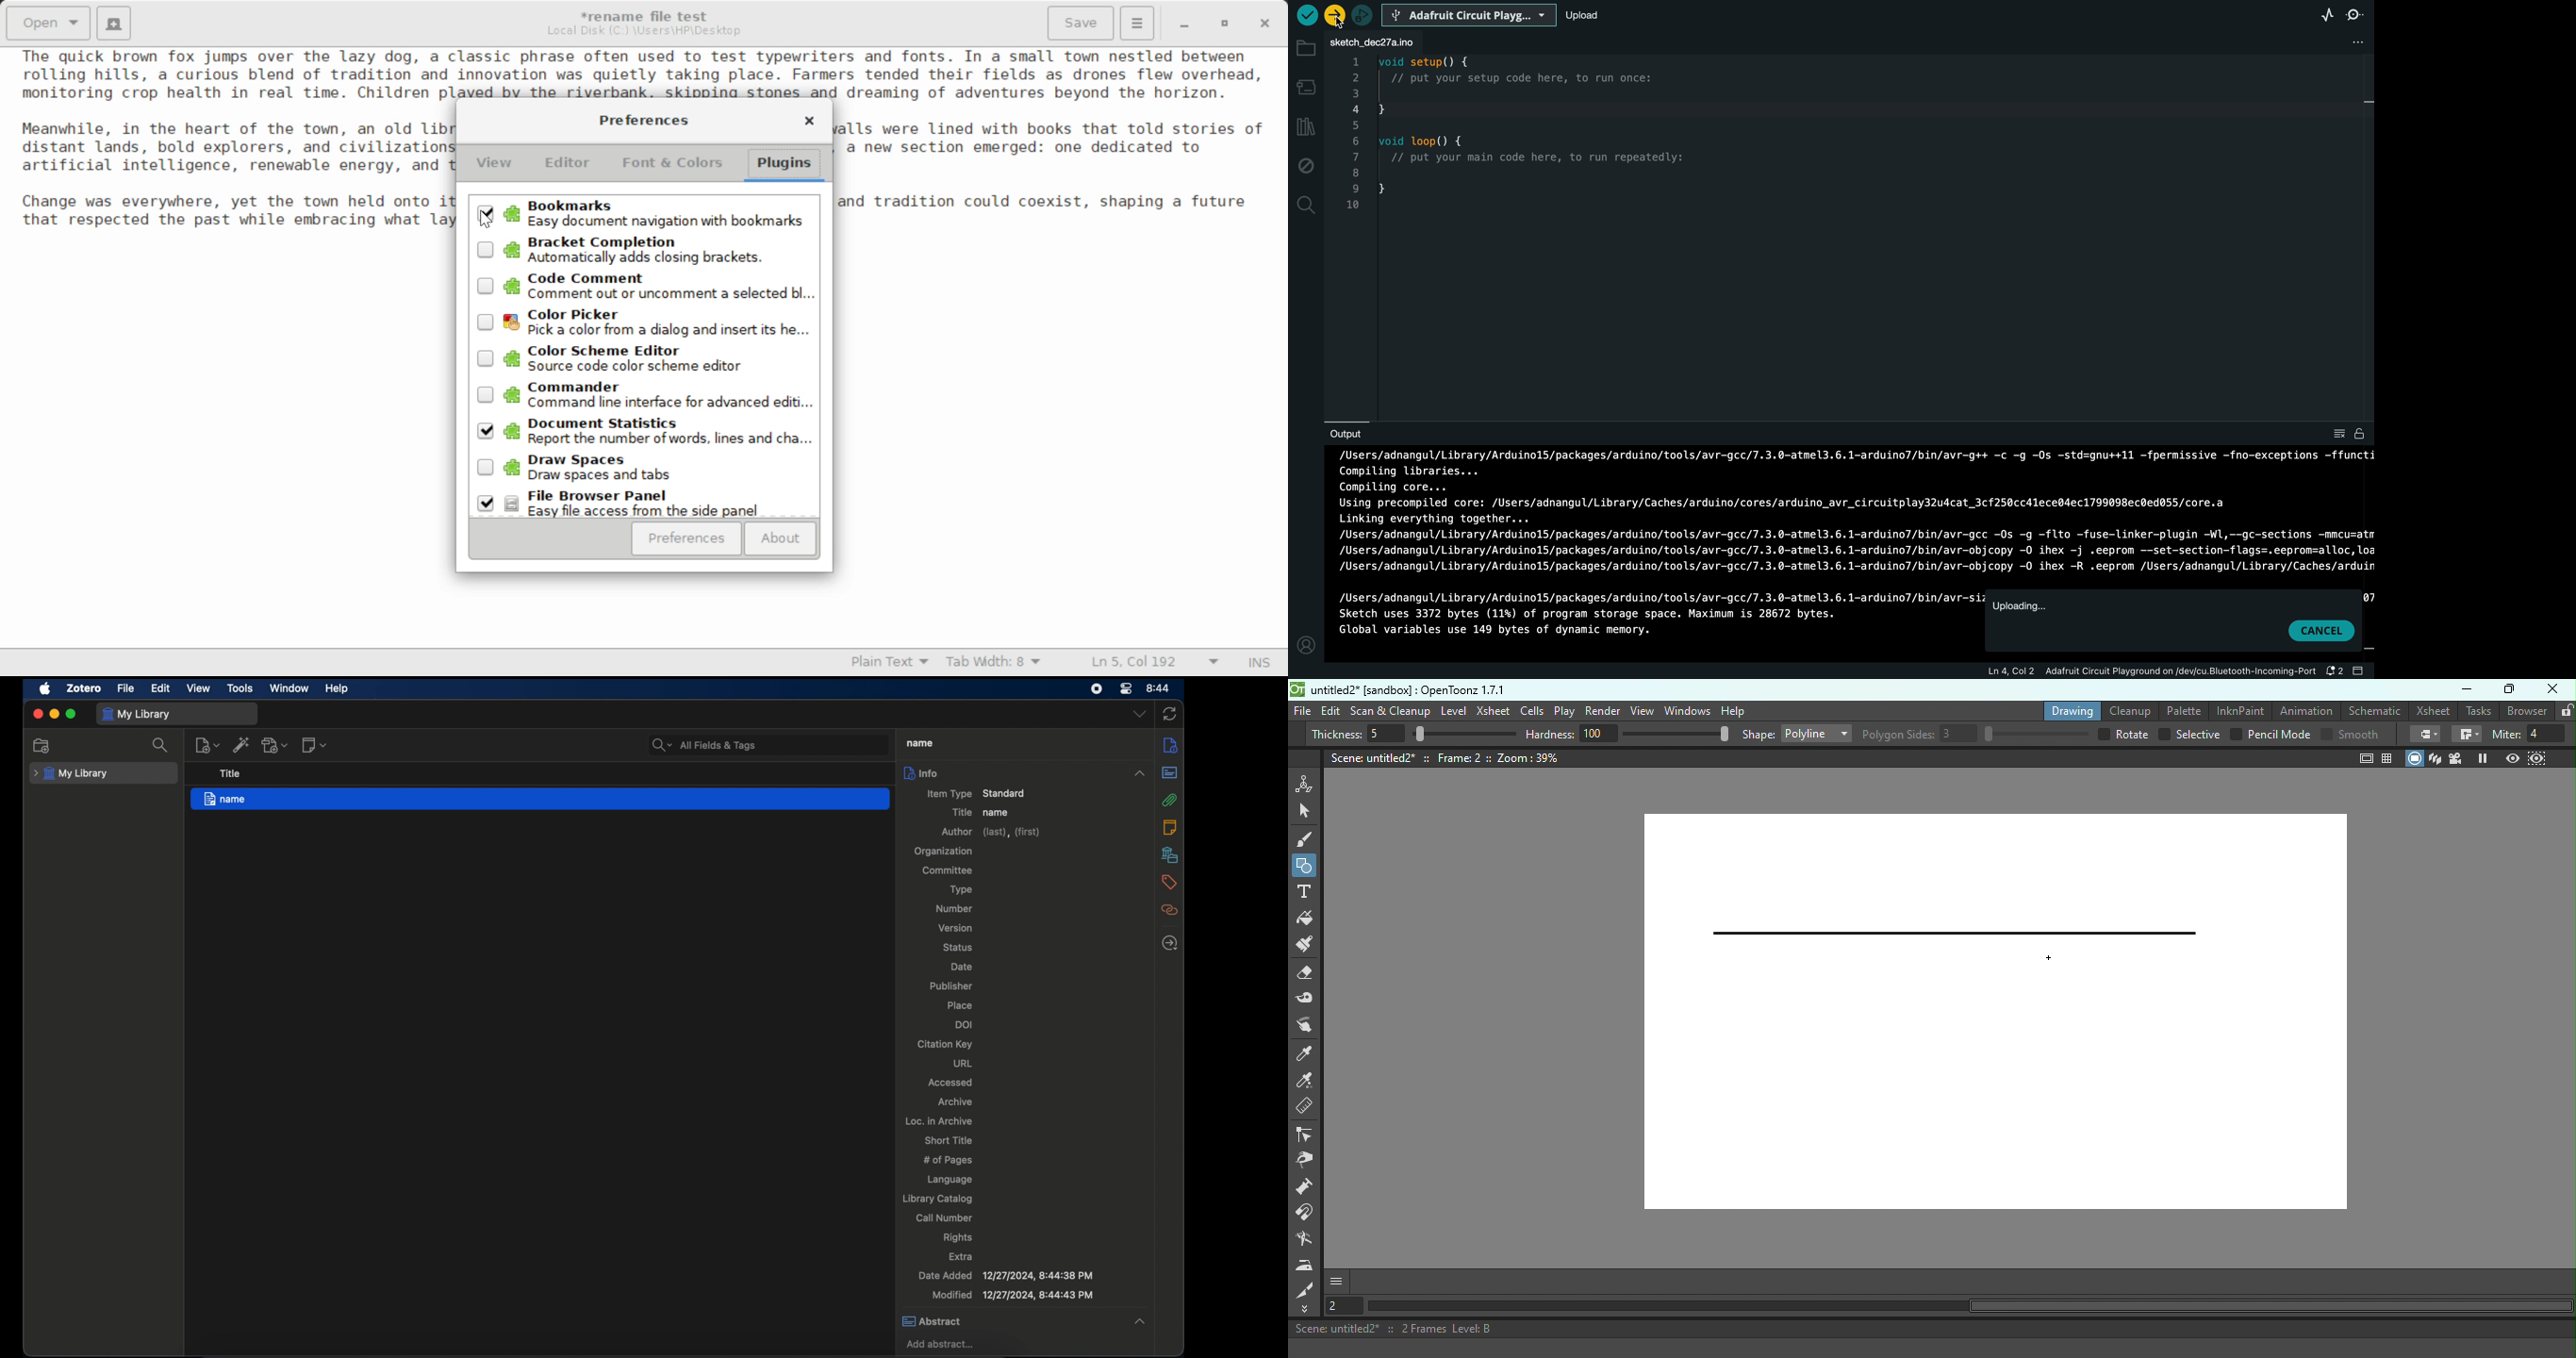 The image size is (2576, 1372). What do you see at coordinates (778, 539) in the screenshot?
I see `About` at bounding box center [778, 539].